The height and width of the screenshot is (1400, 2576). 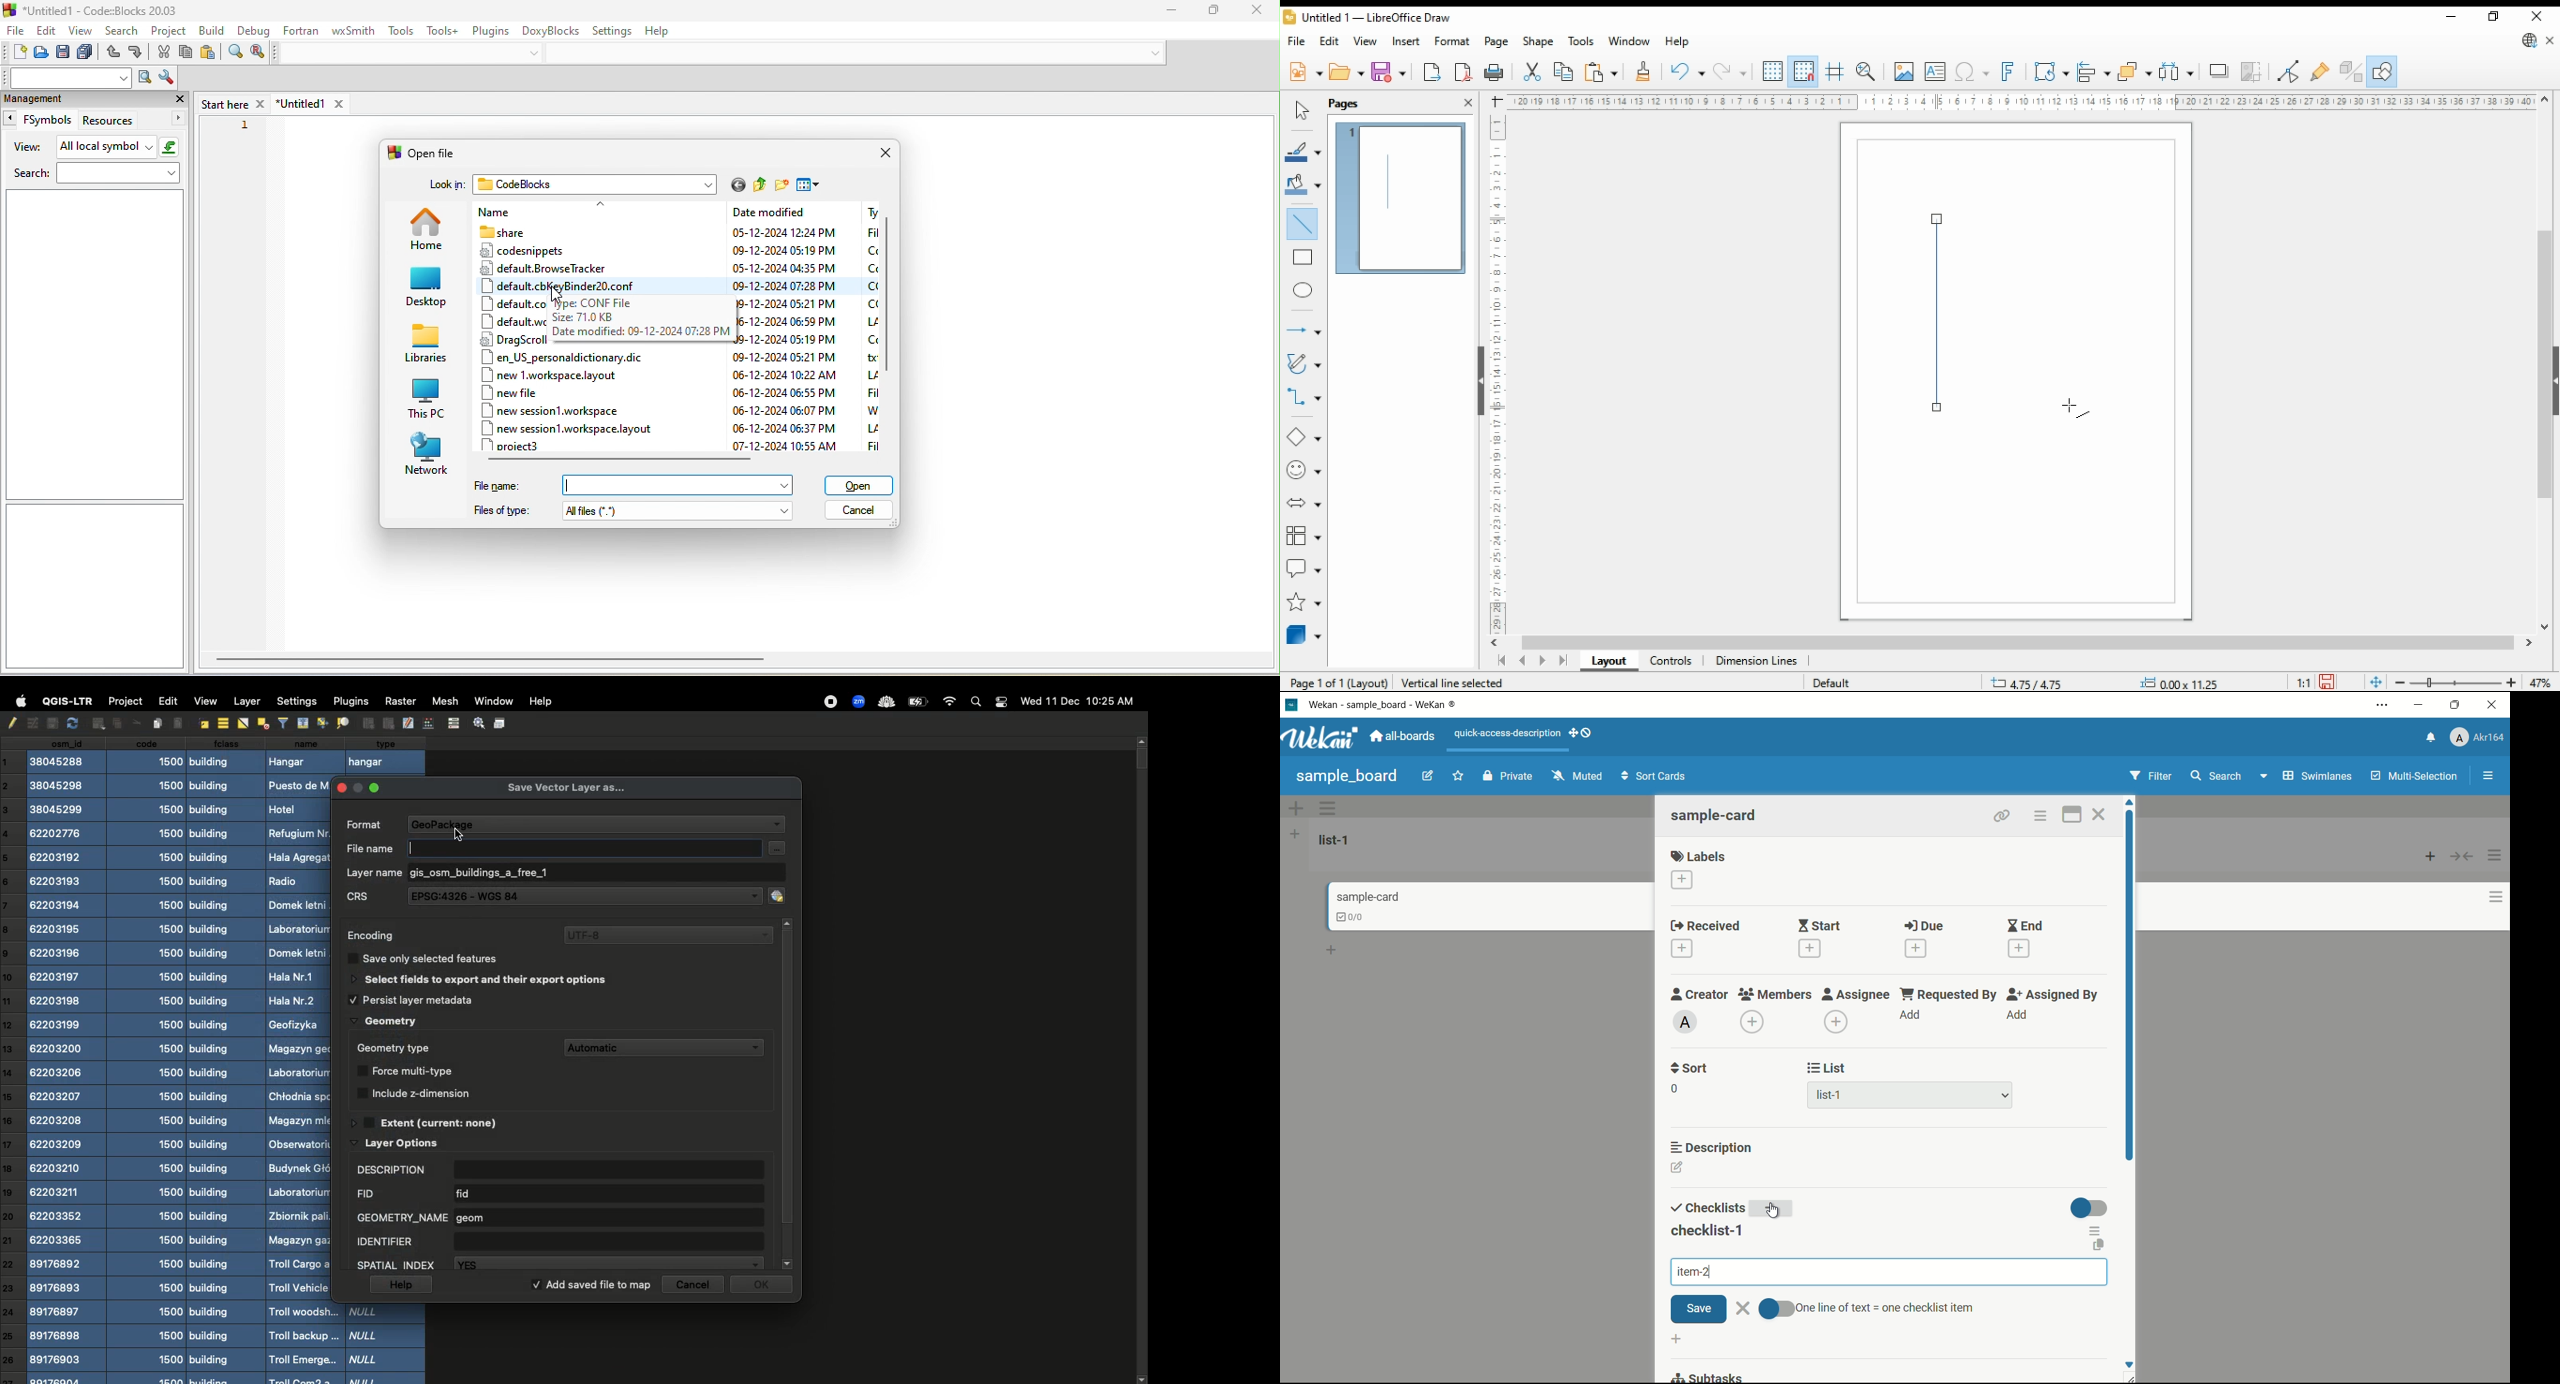 What do you see at coordinates (2018, 643) in the screenshot?
I see `scroll bar` at bounding box center [2018, 643].